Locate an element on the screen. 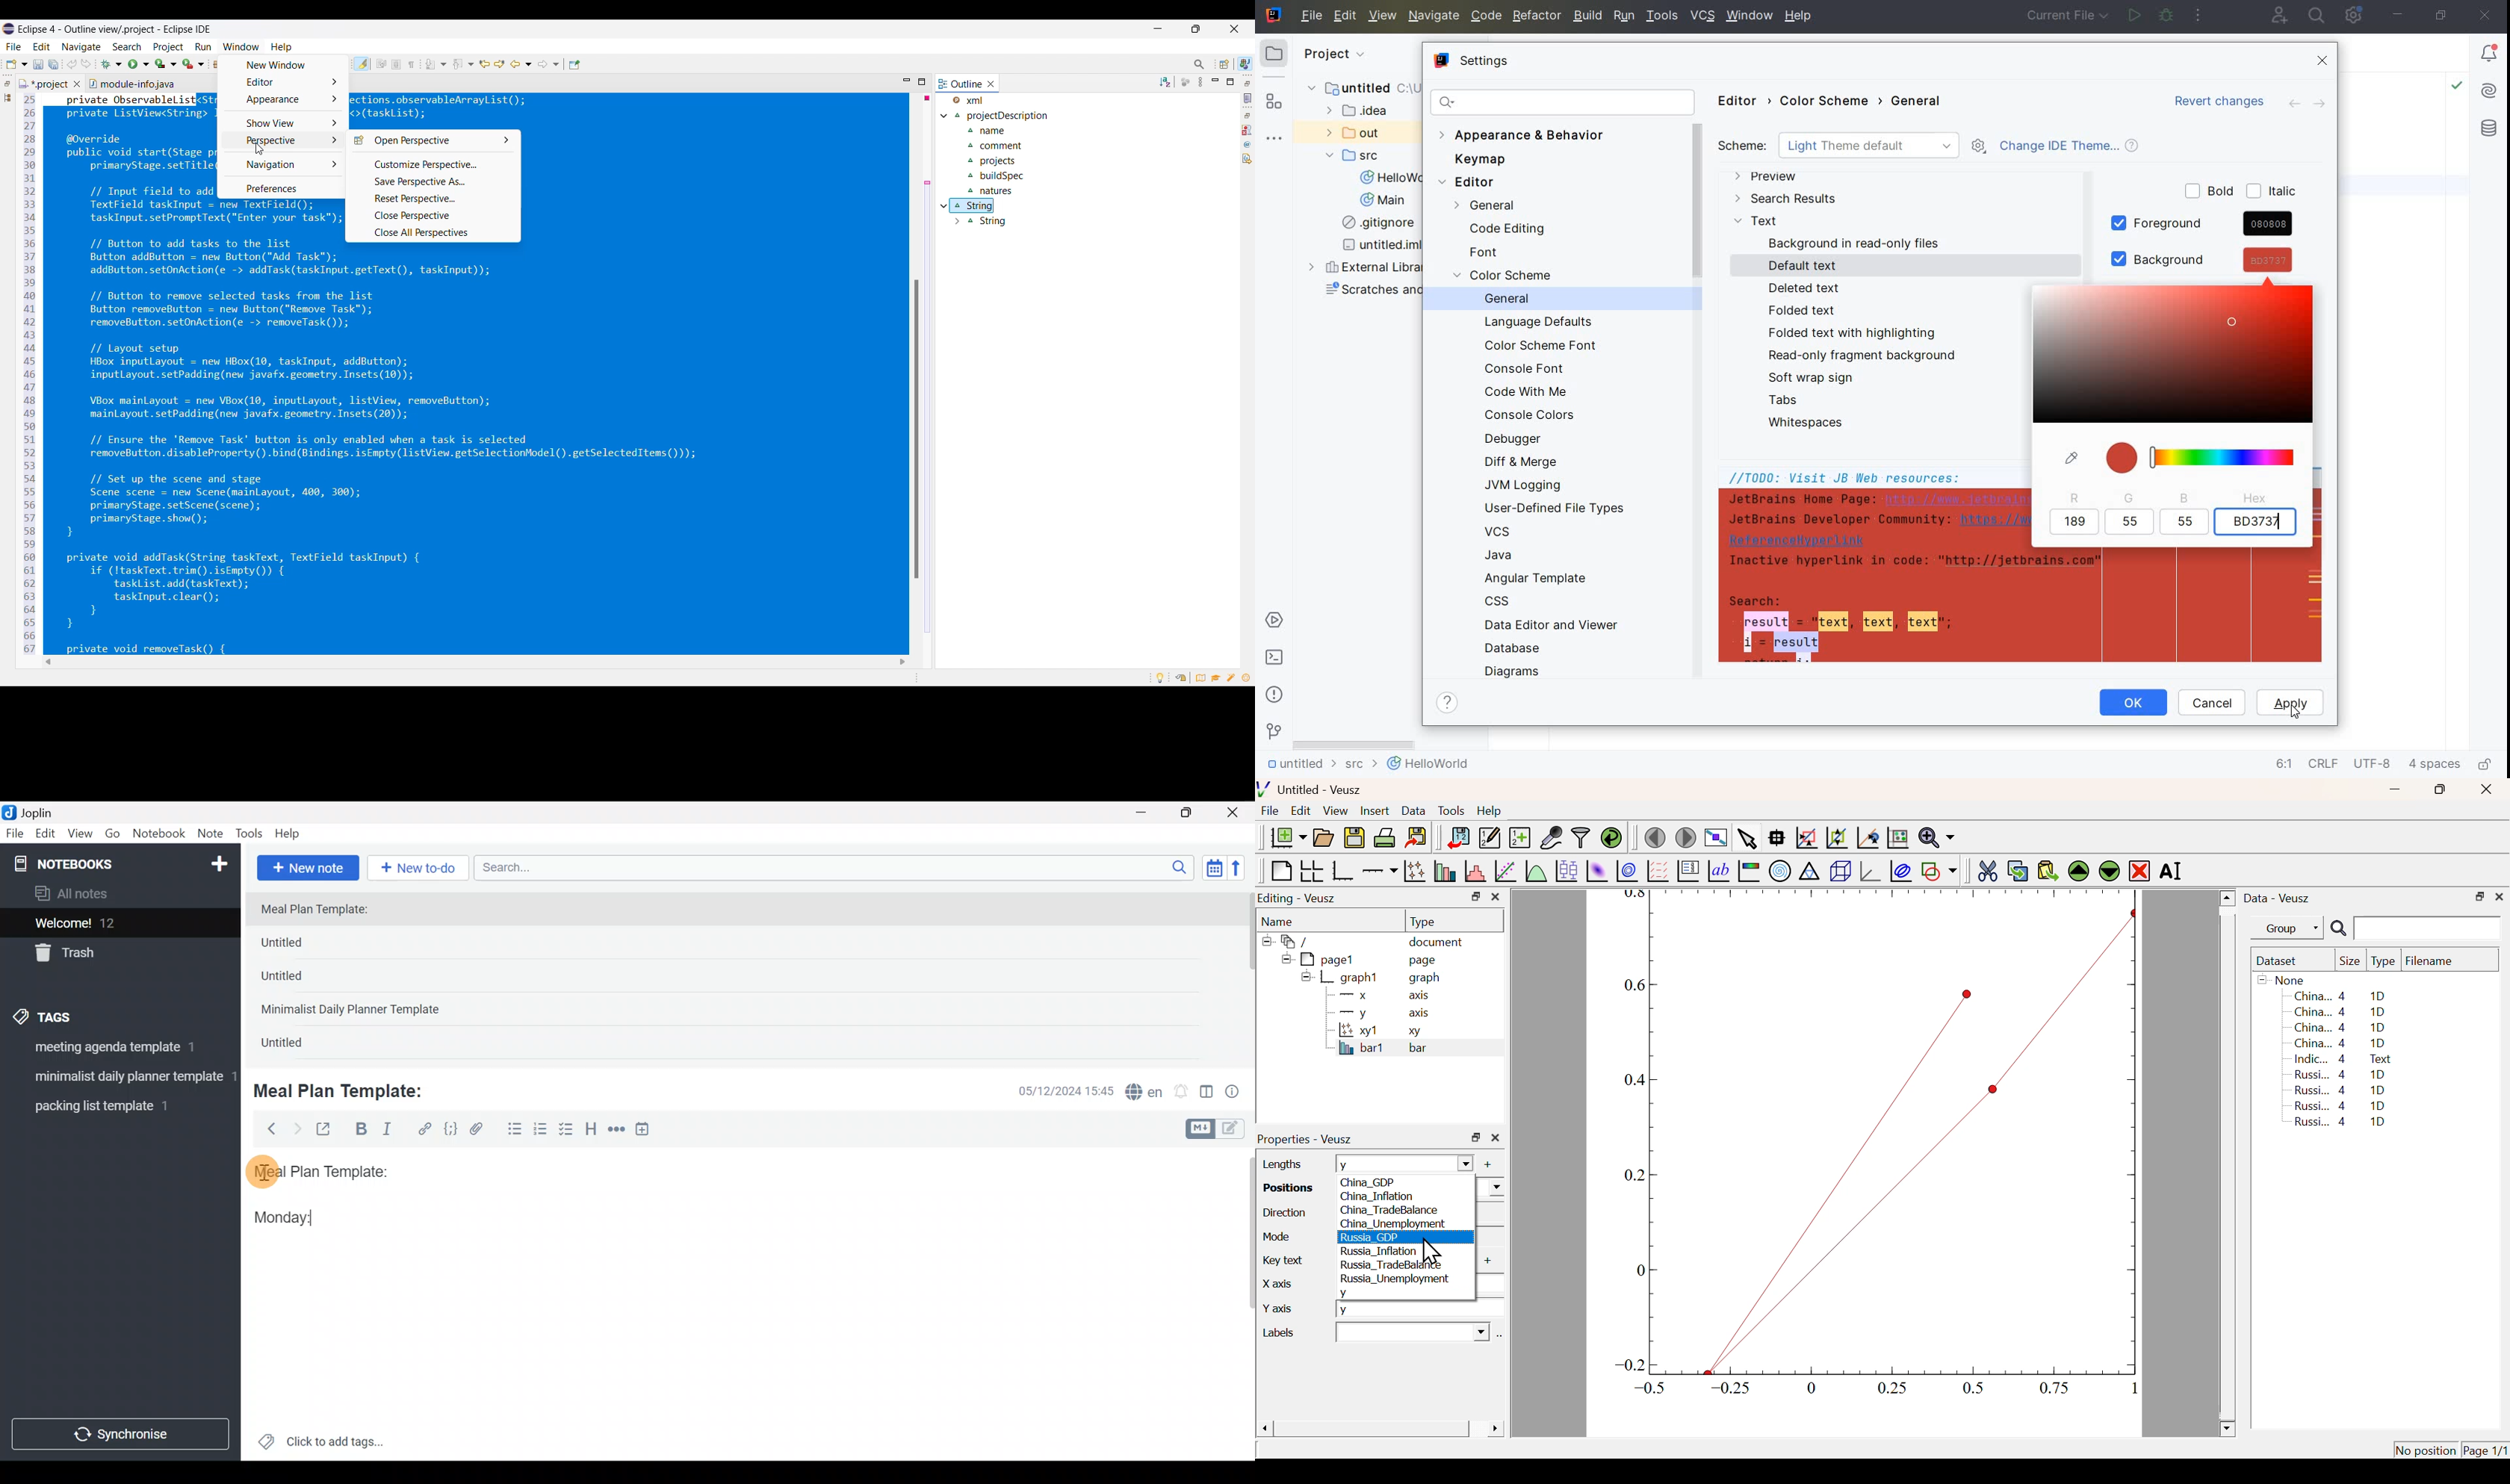 Image resolution: width=2520 pixels, height=1484 pixels. Minimize is located at coordinates (1148, 811).